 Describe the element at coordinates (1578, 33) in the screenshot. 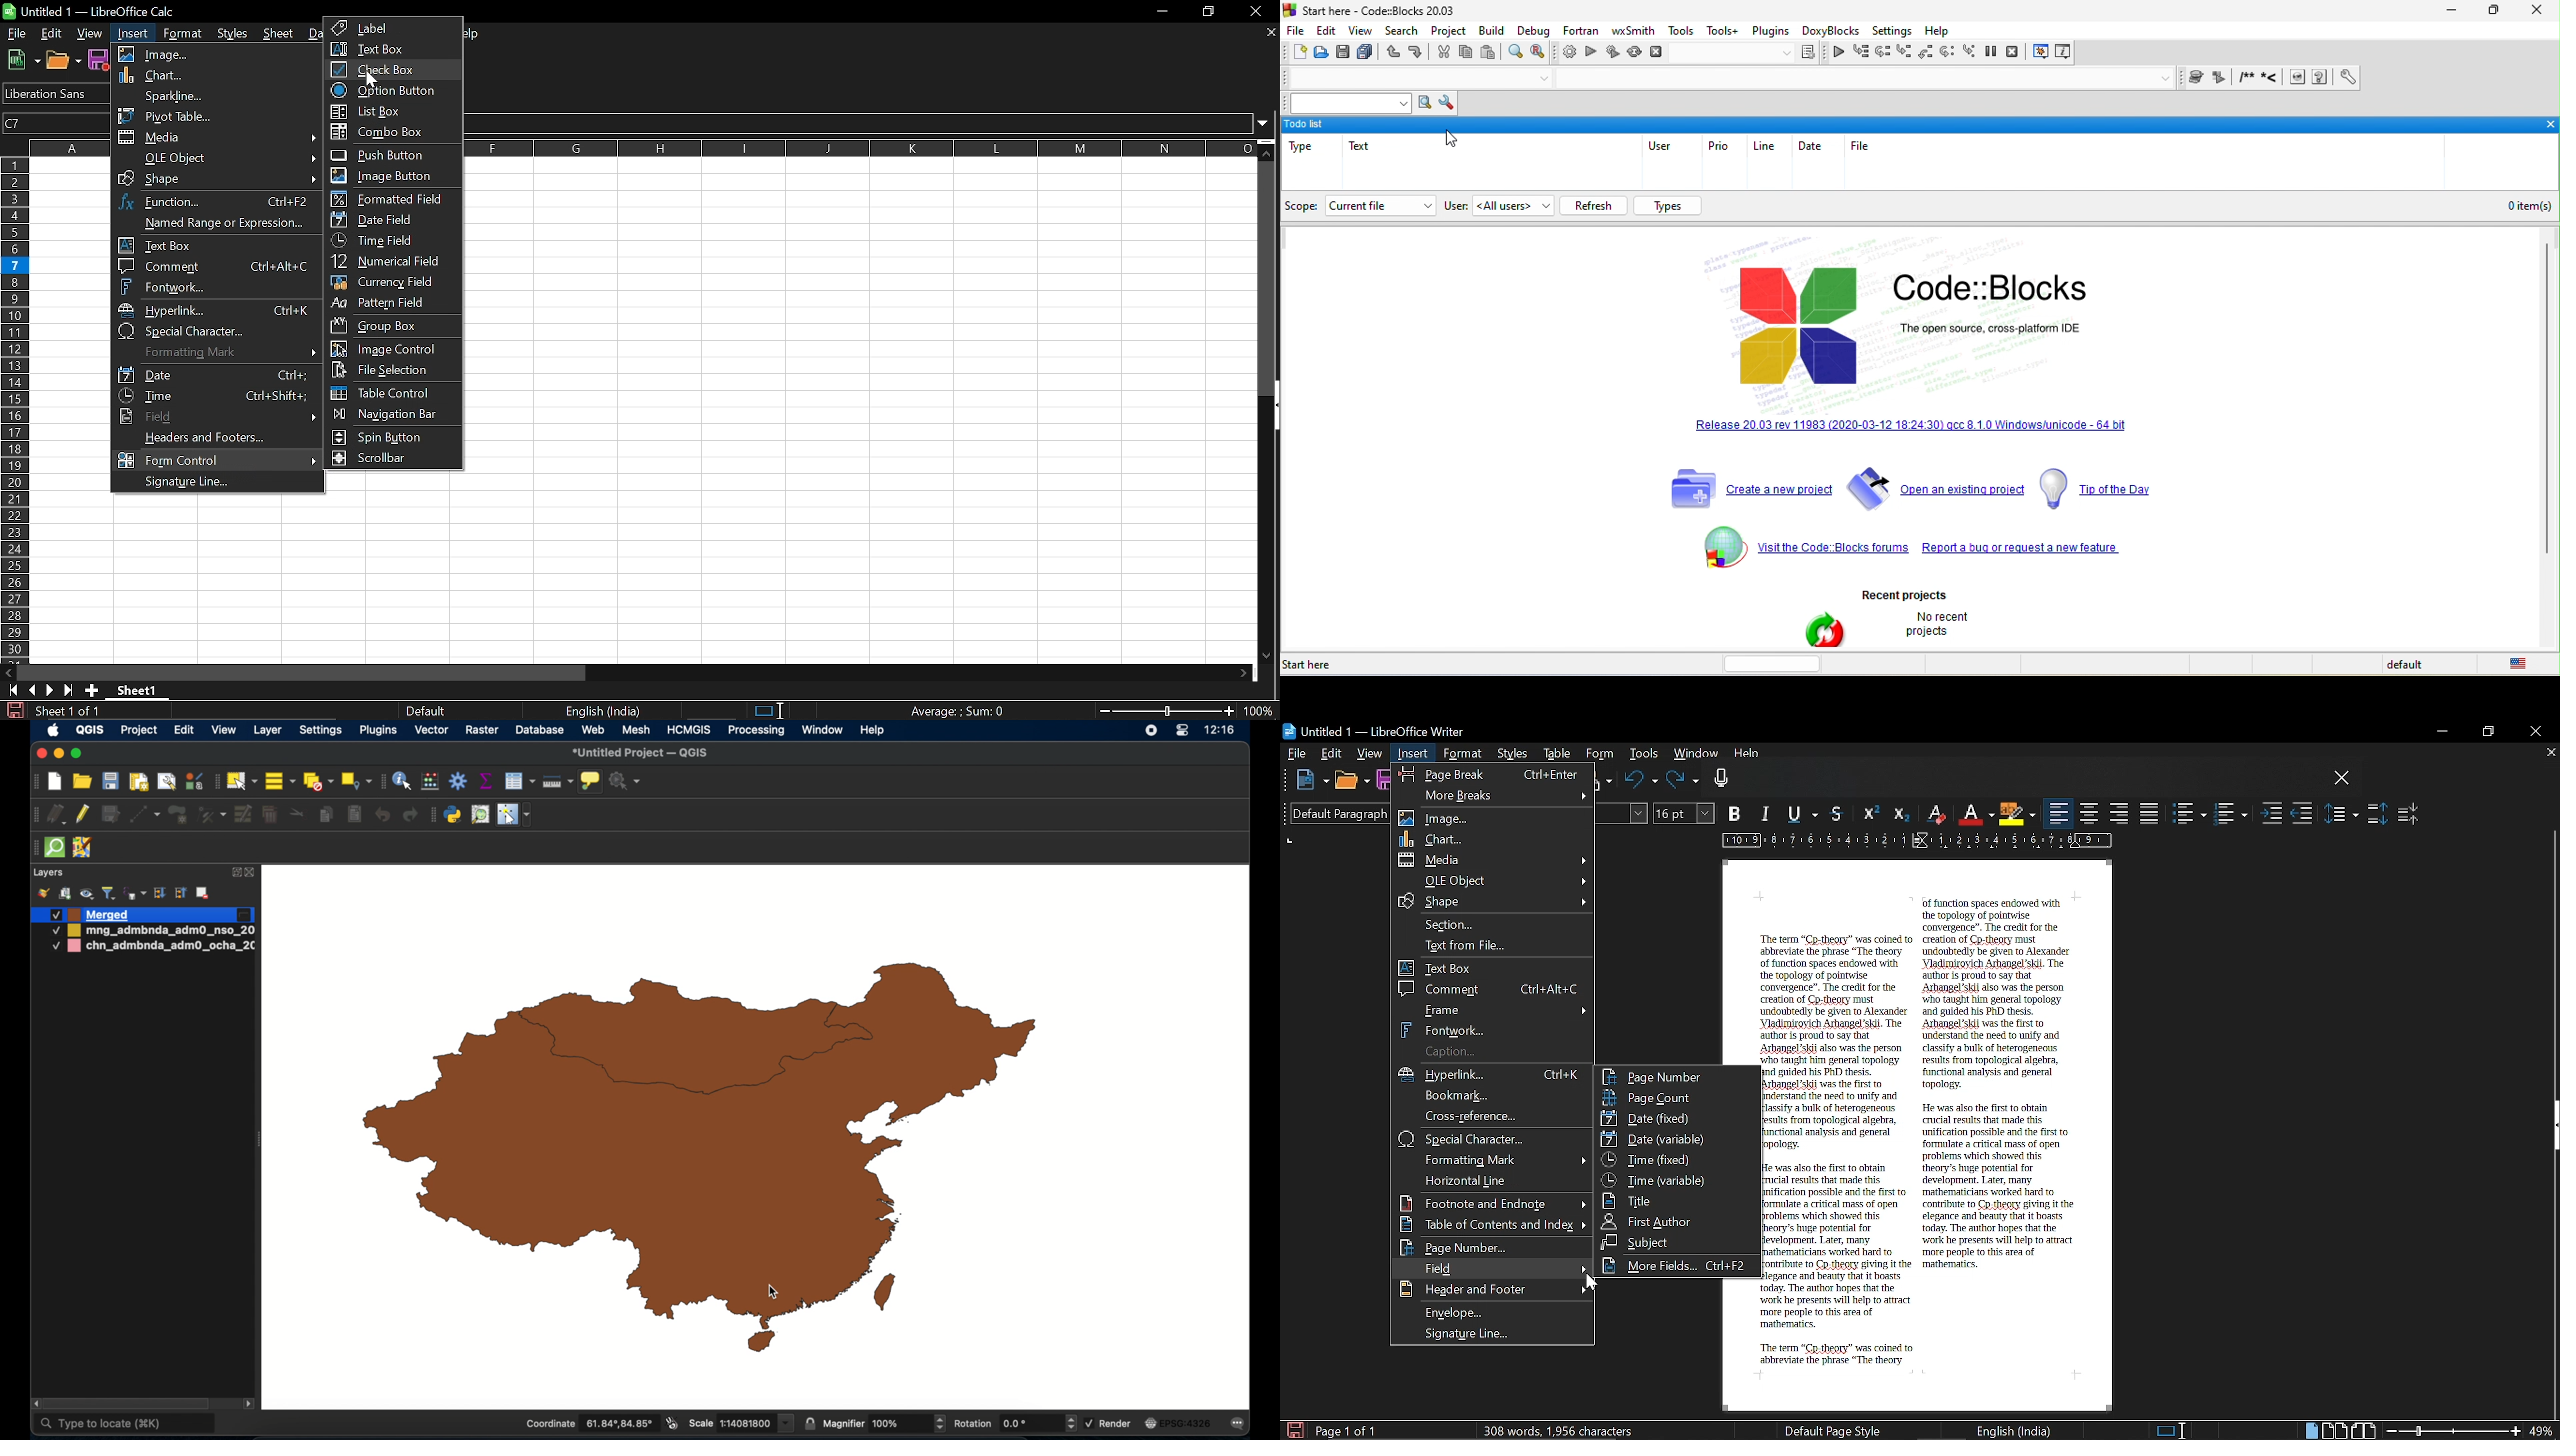

I see `fortan` at that location.